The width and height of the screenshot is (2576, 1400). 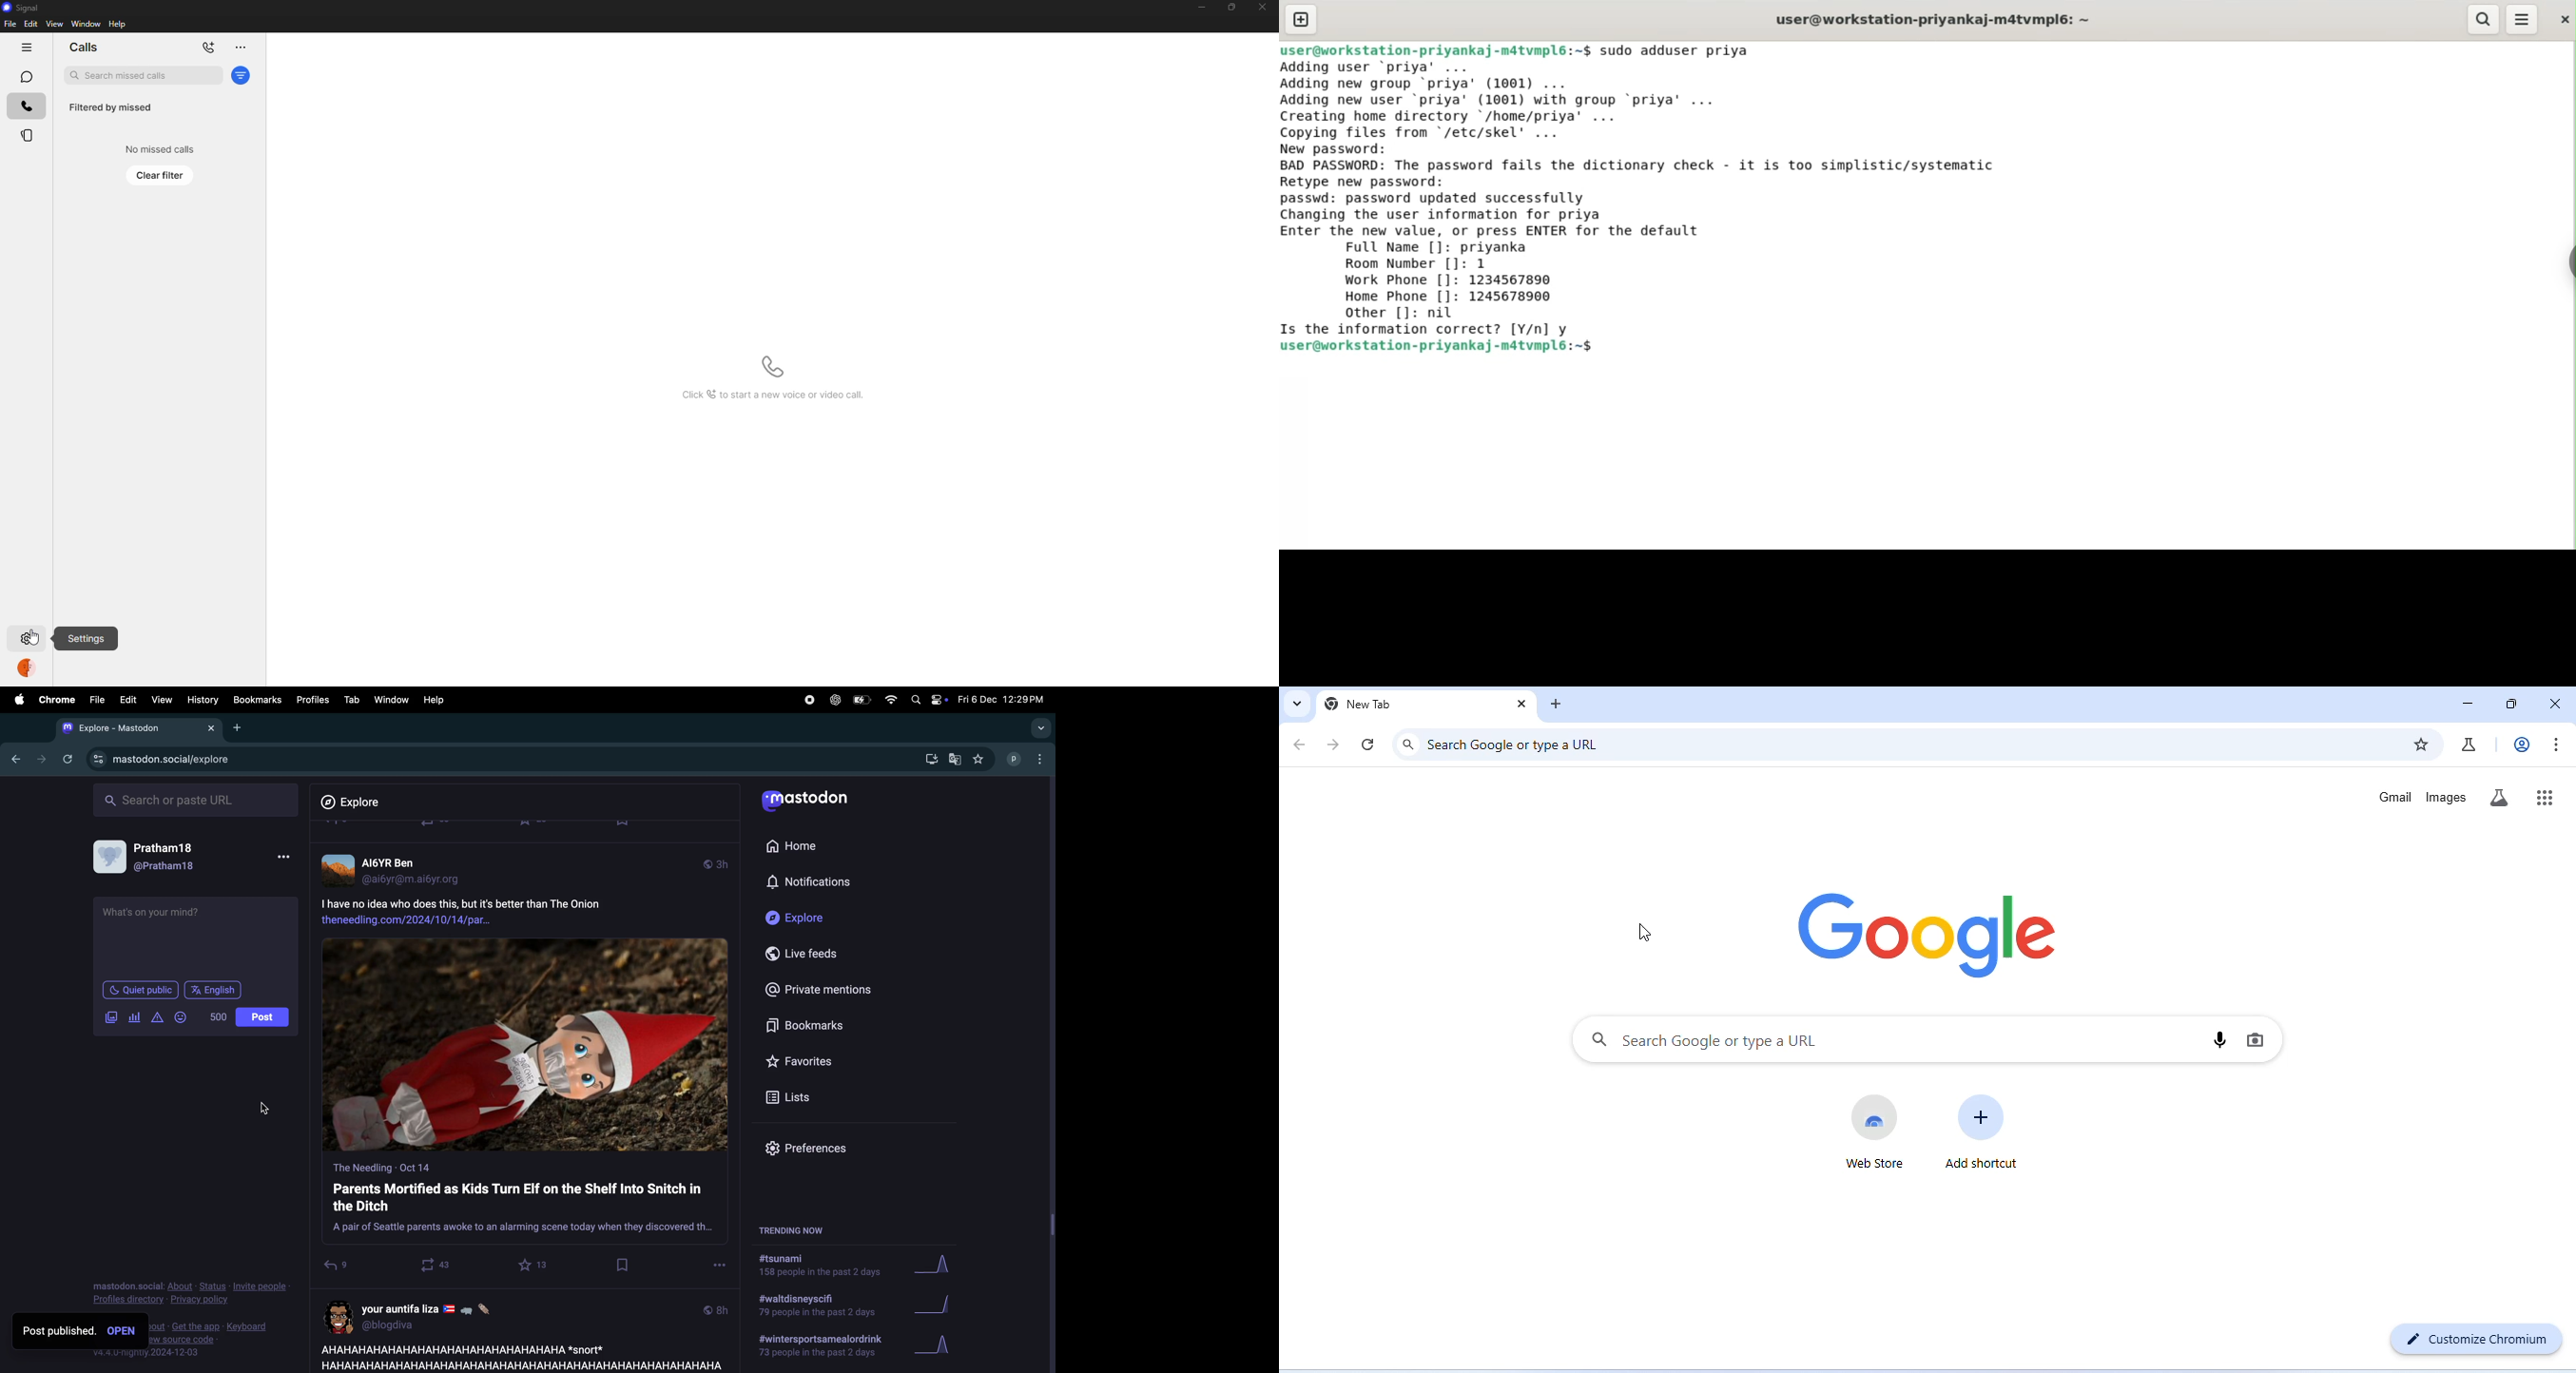 I want to click on edit, so click(x=127, y=701).